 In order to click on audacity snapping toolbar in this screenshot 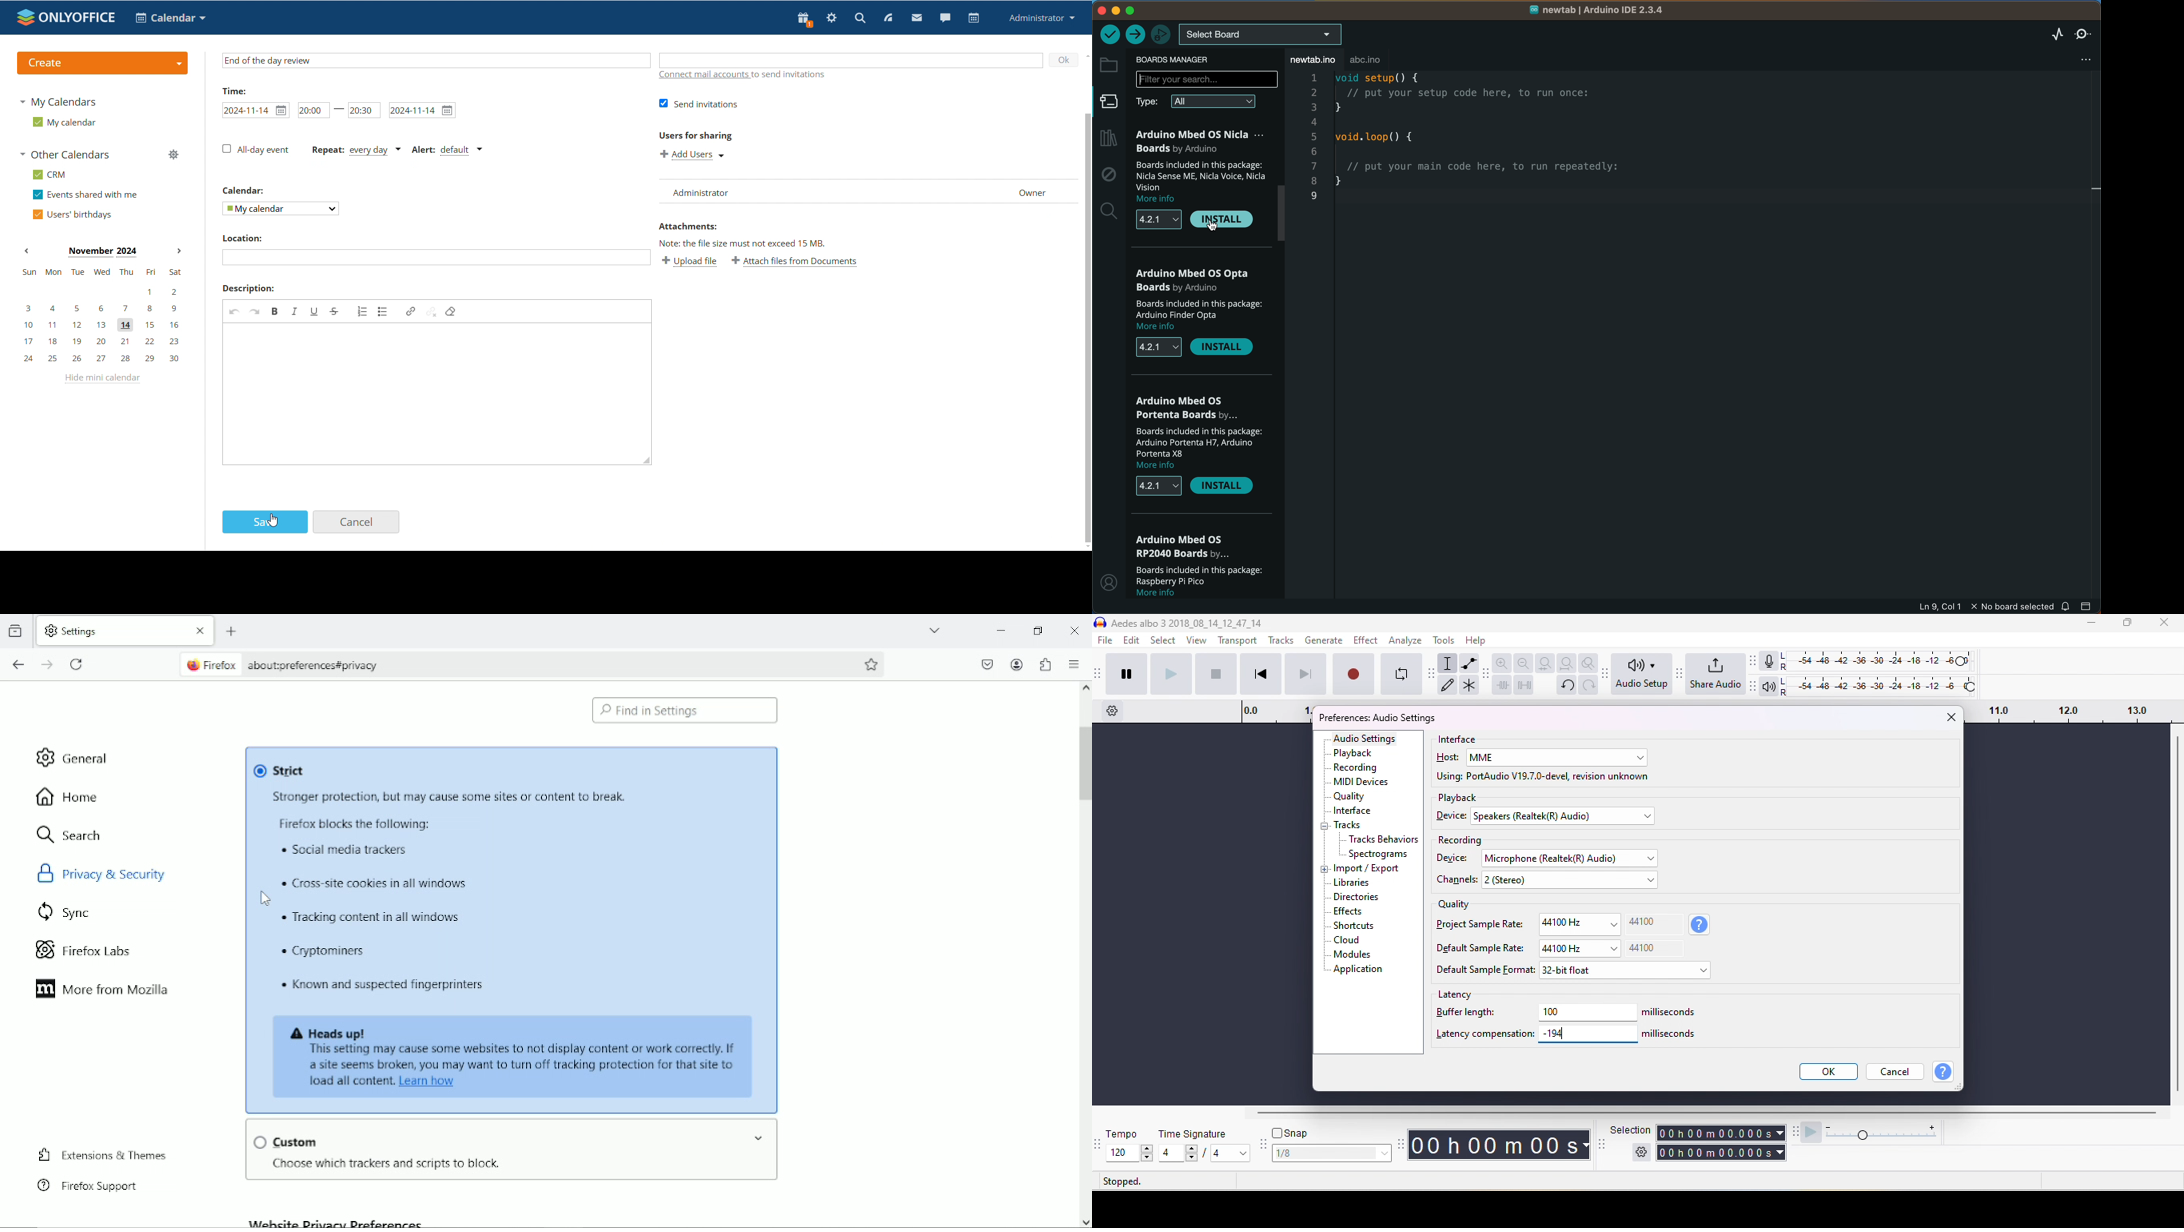, I will do `click(1264, 1145)`.